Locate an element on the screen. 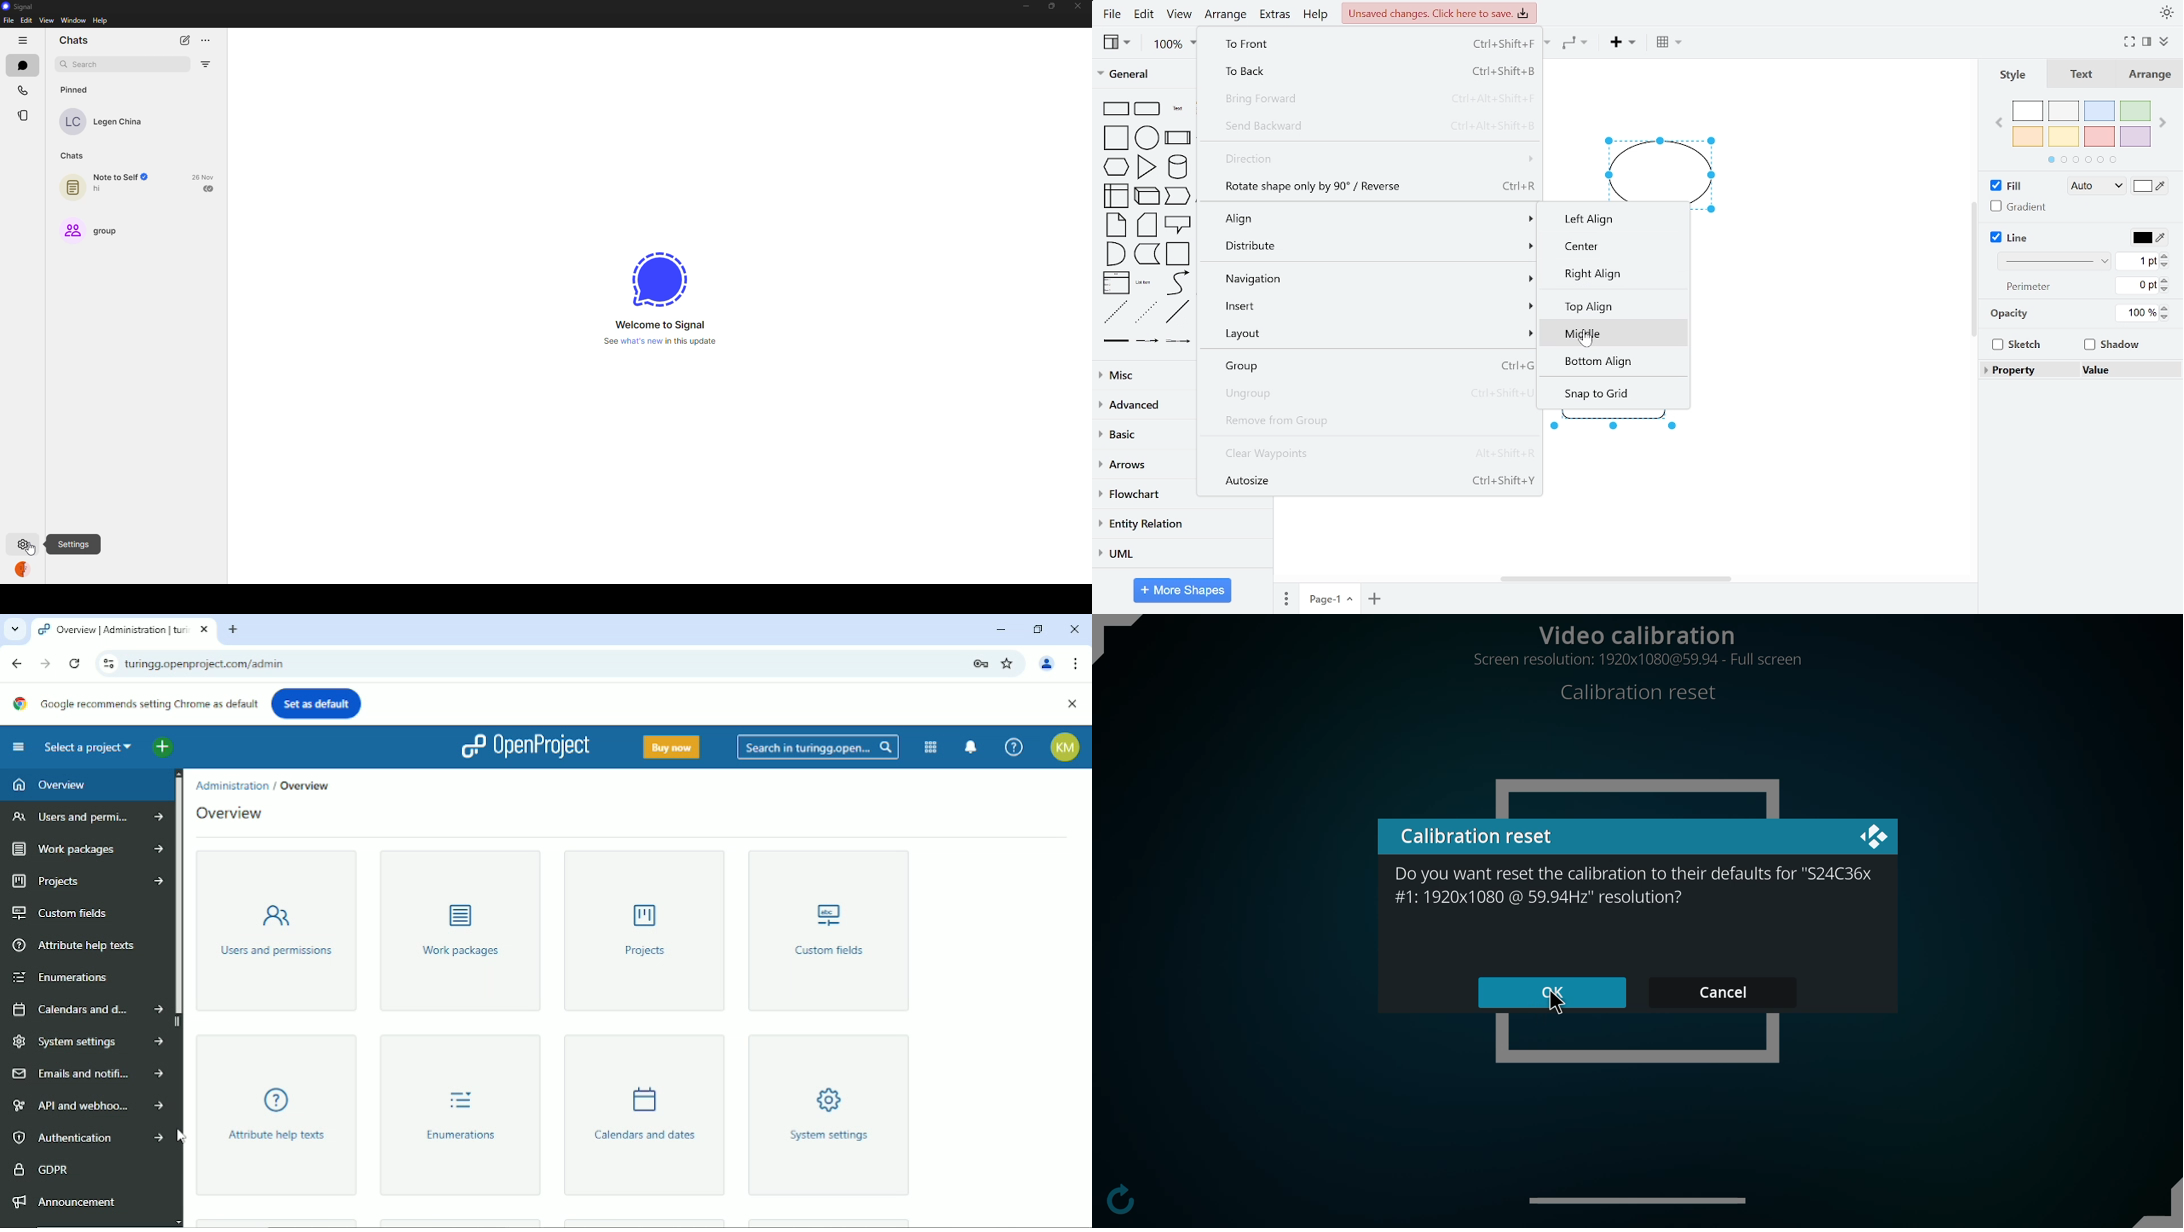 The image size is (2184, 1232). edit is located at coordinates (26, 20).